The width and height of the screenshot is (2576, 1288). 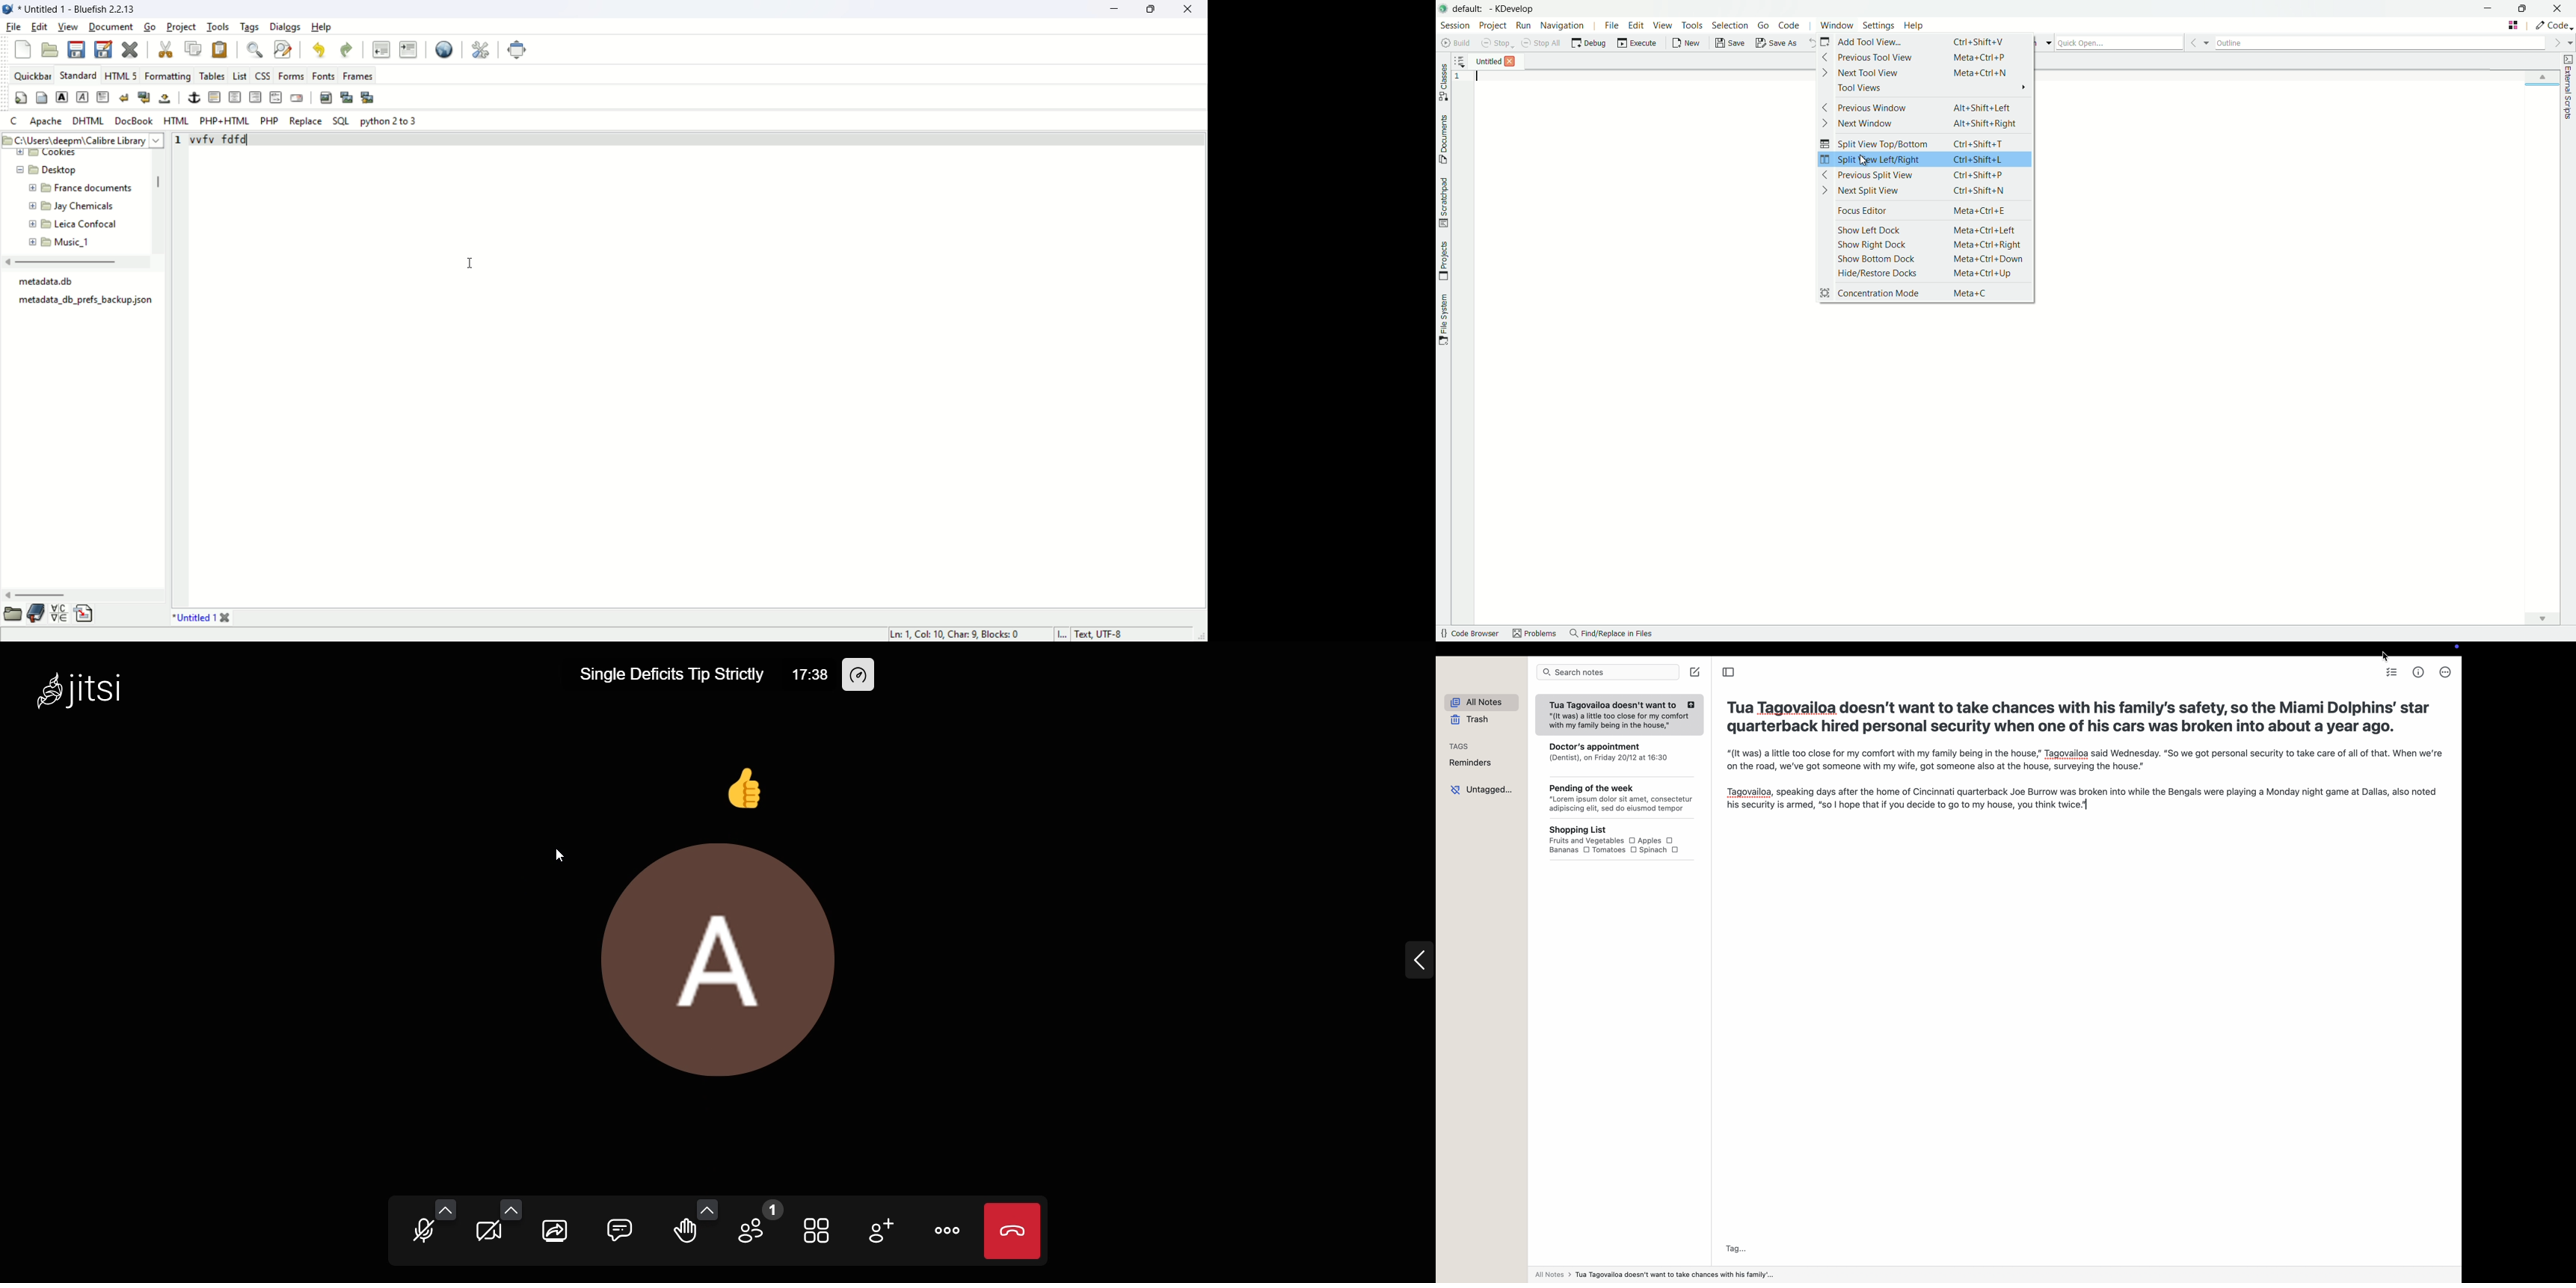 What do you see at coordinates (80, 141) in the screenshot?
I see `C:\Users\deepm\Calibre Library` at bounding box center [80, 141].